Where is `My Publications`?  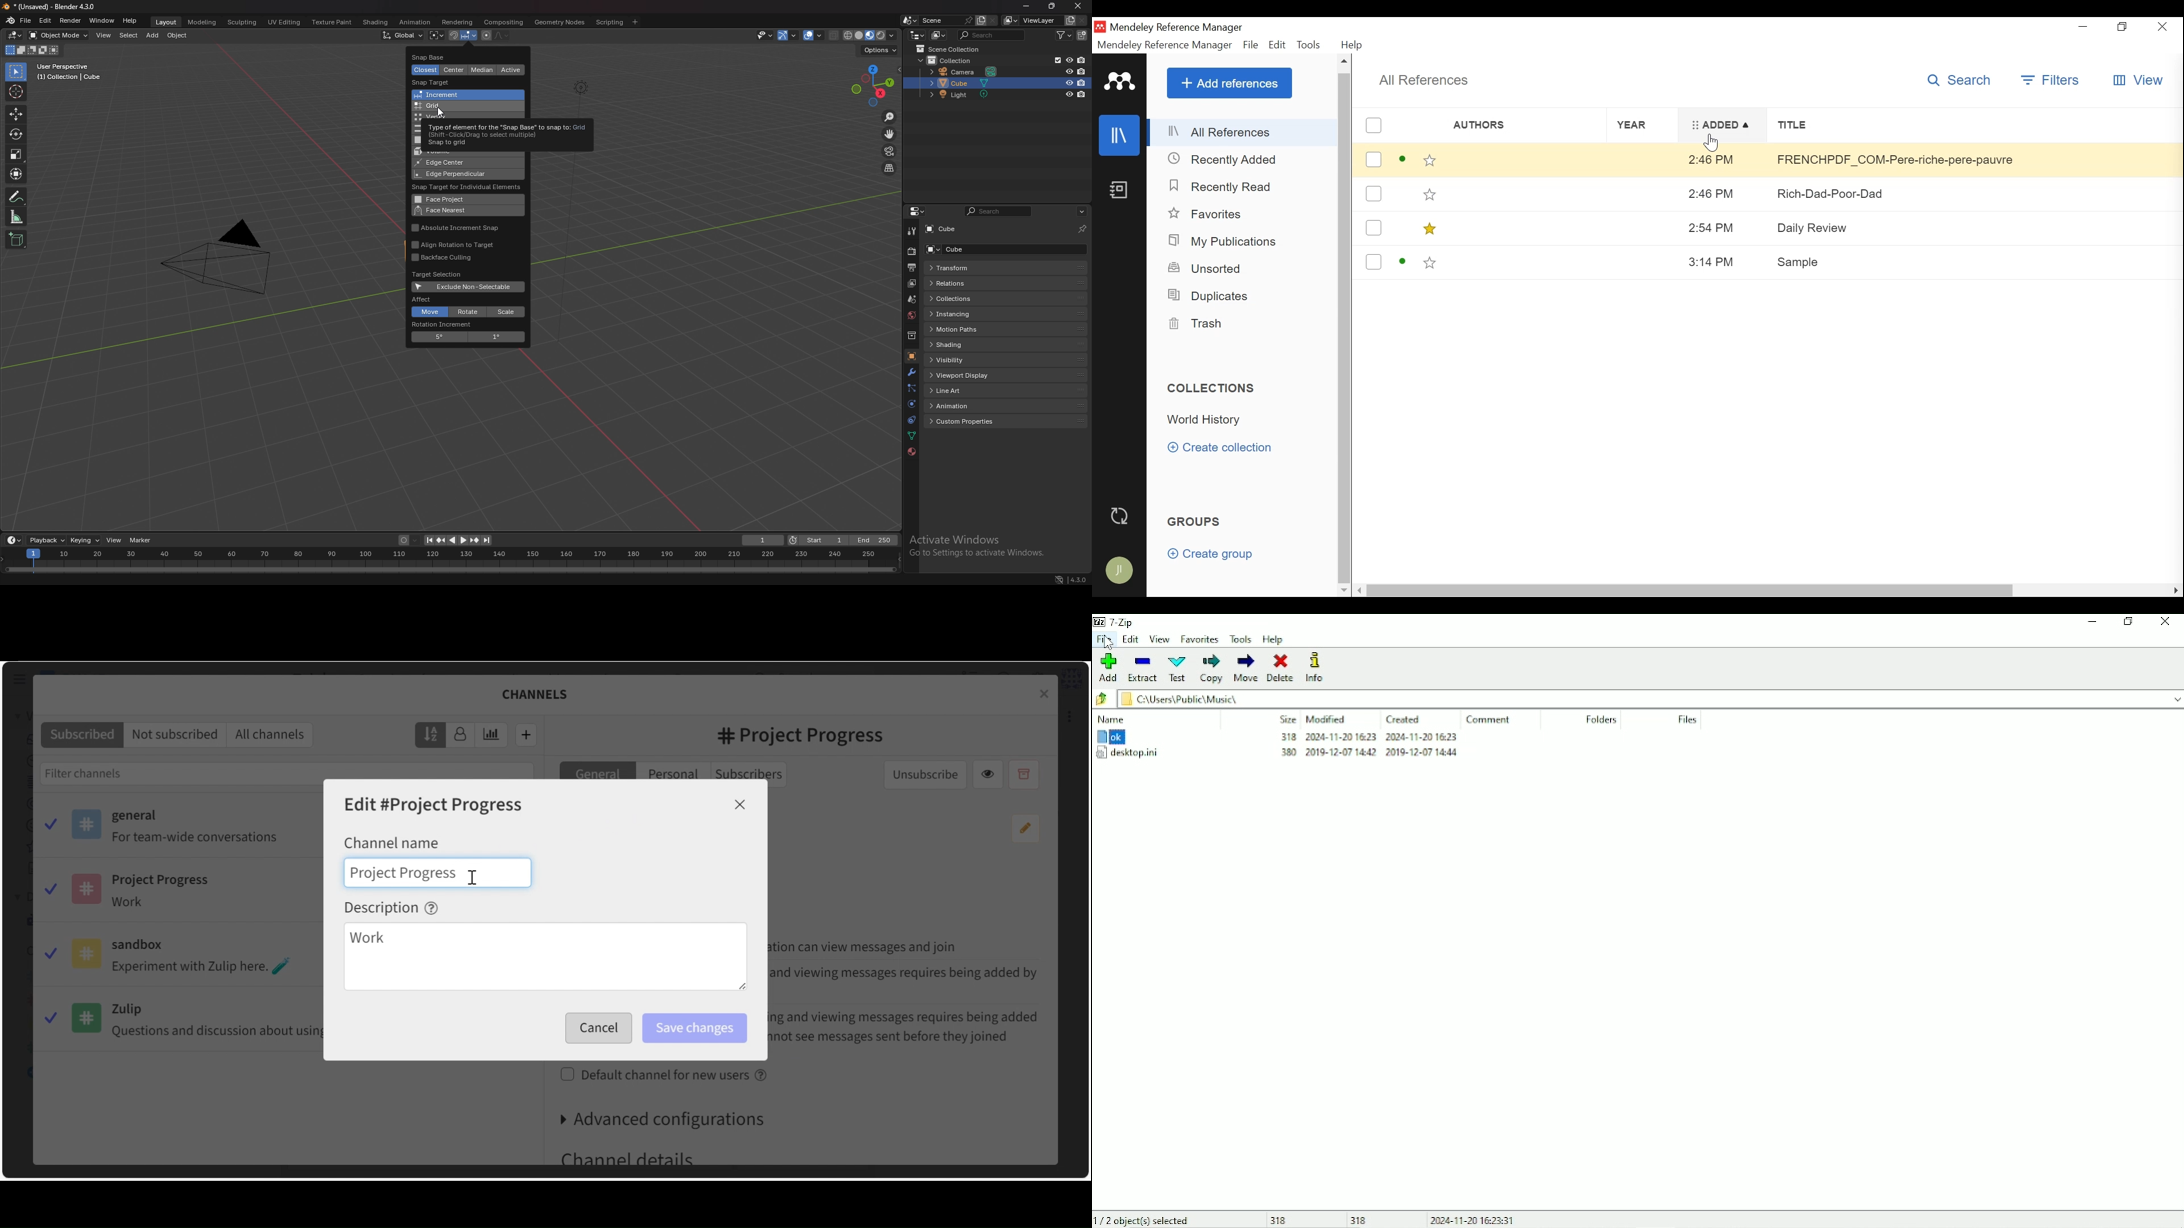 My Publications is located at coordinates (1226, 241).